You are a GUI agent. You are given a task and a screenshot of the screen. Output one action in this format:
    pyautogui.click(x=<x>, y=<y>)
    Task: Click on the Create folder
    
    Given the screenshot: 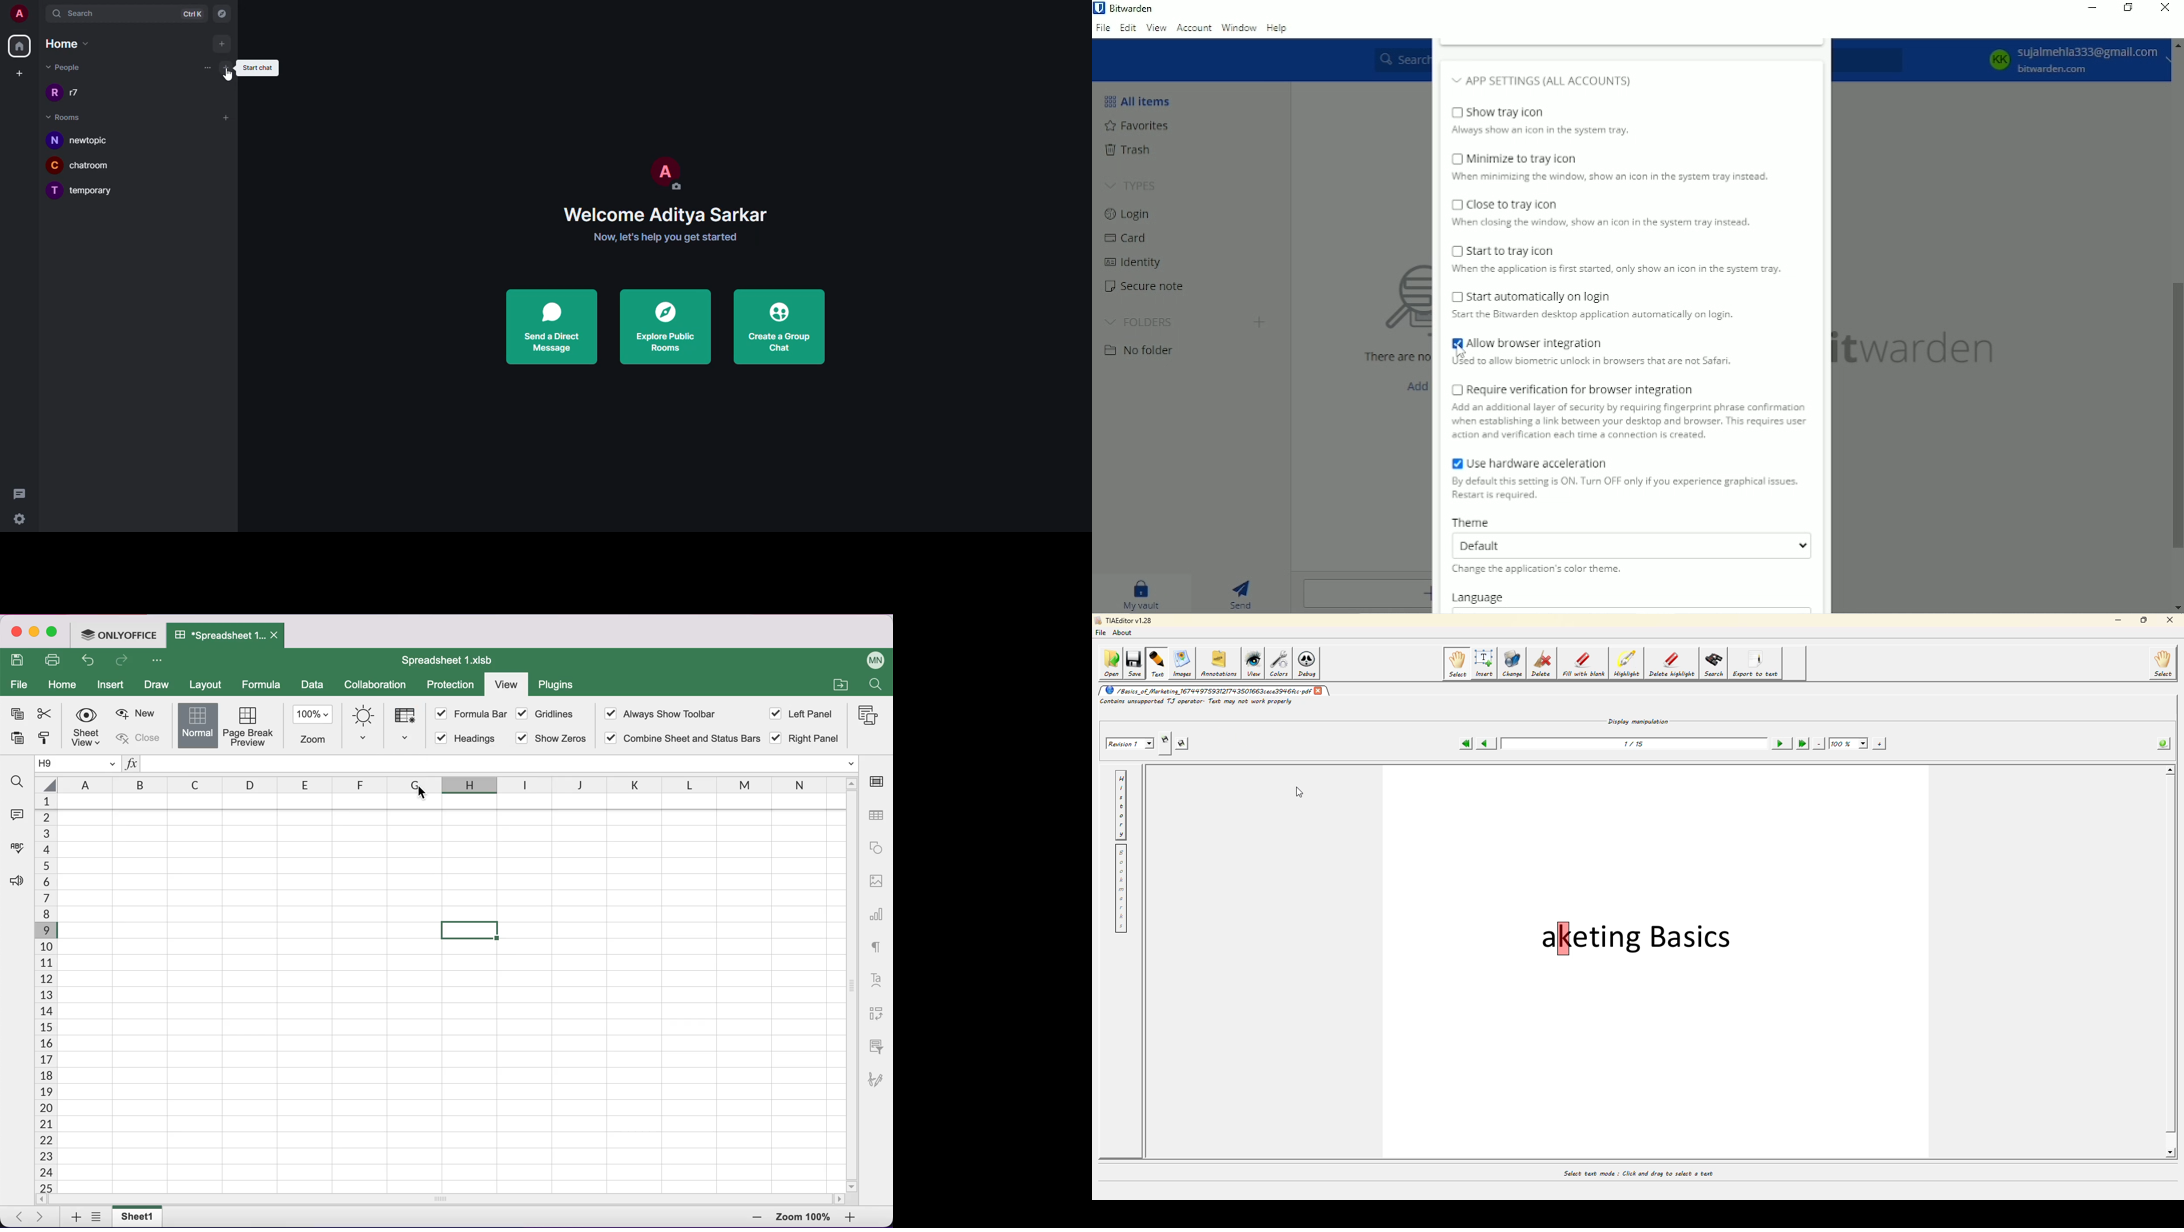 What is the action you would take?
    pyautogui.click(x=1261, y=321)
    